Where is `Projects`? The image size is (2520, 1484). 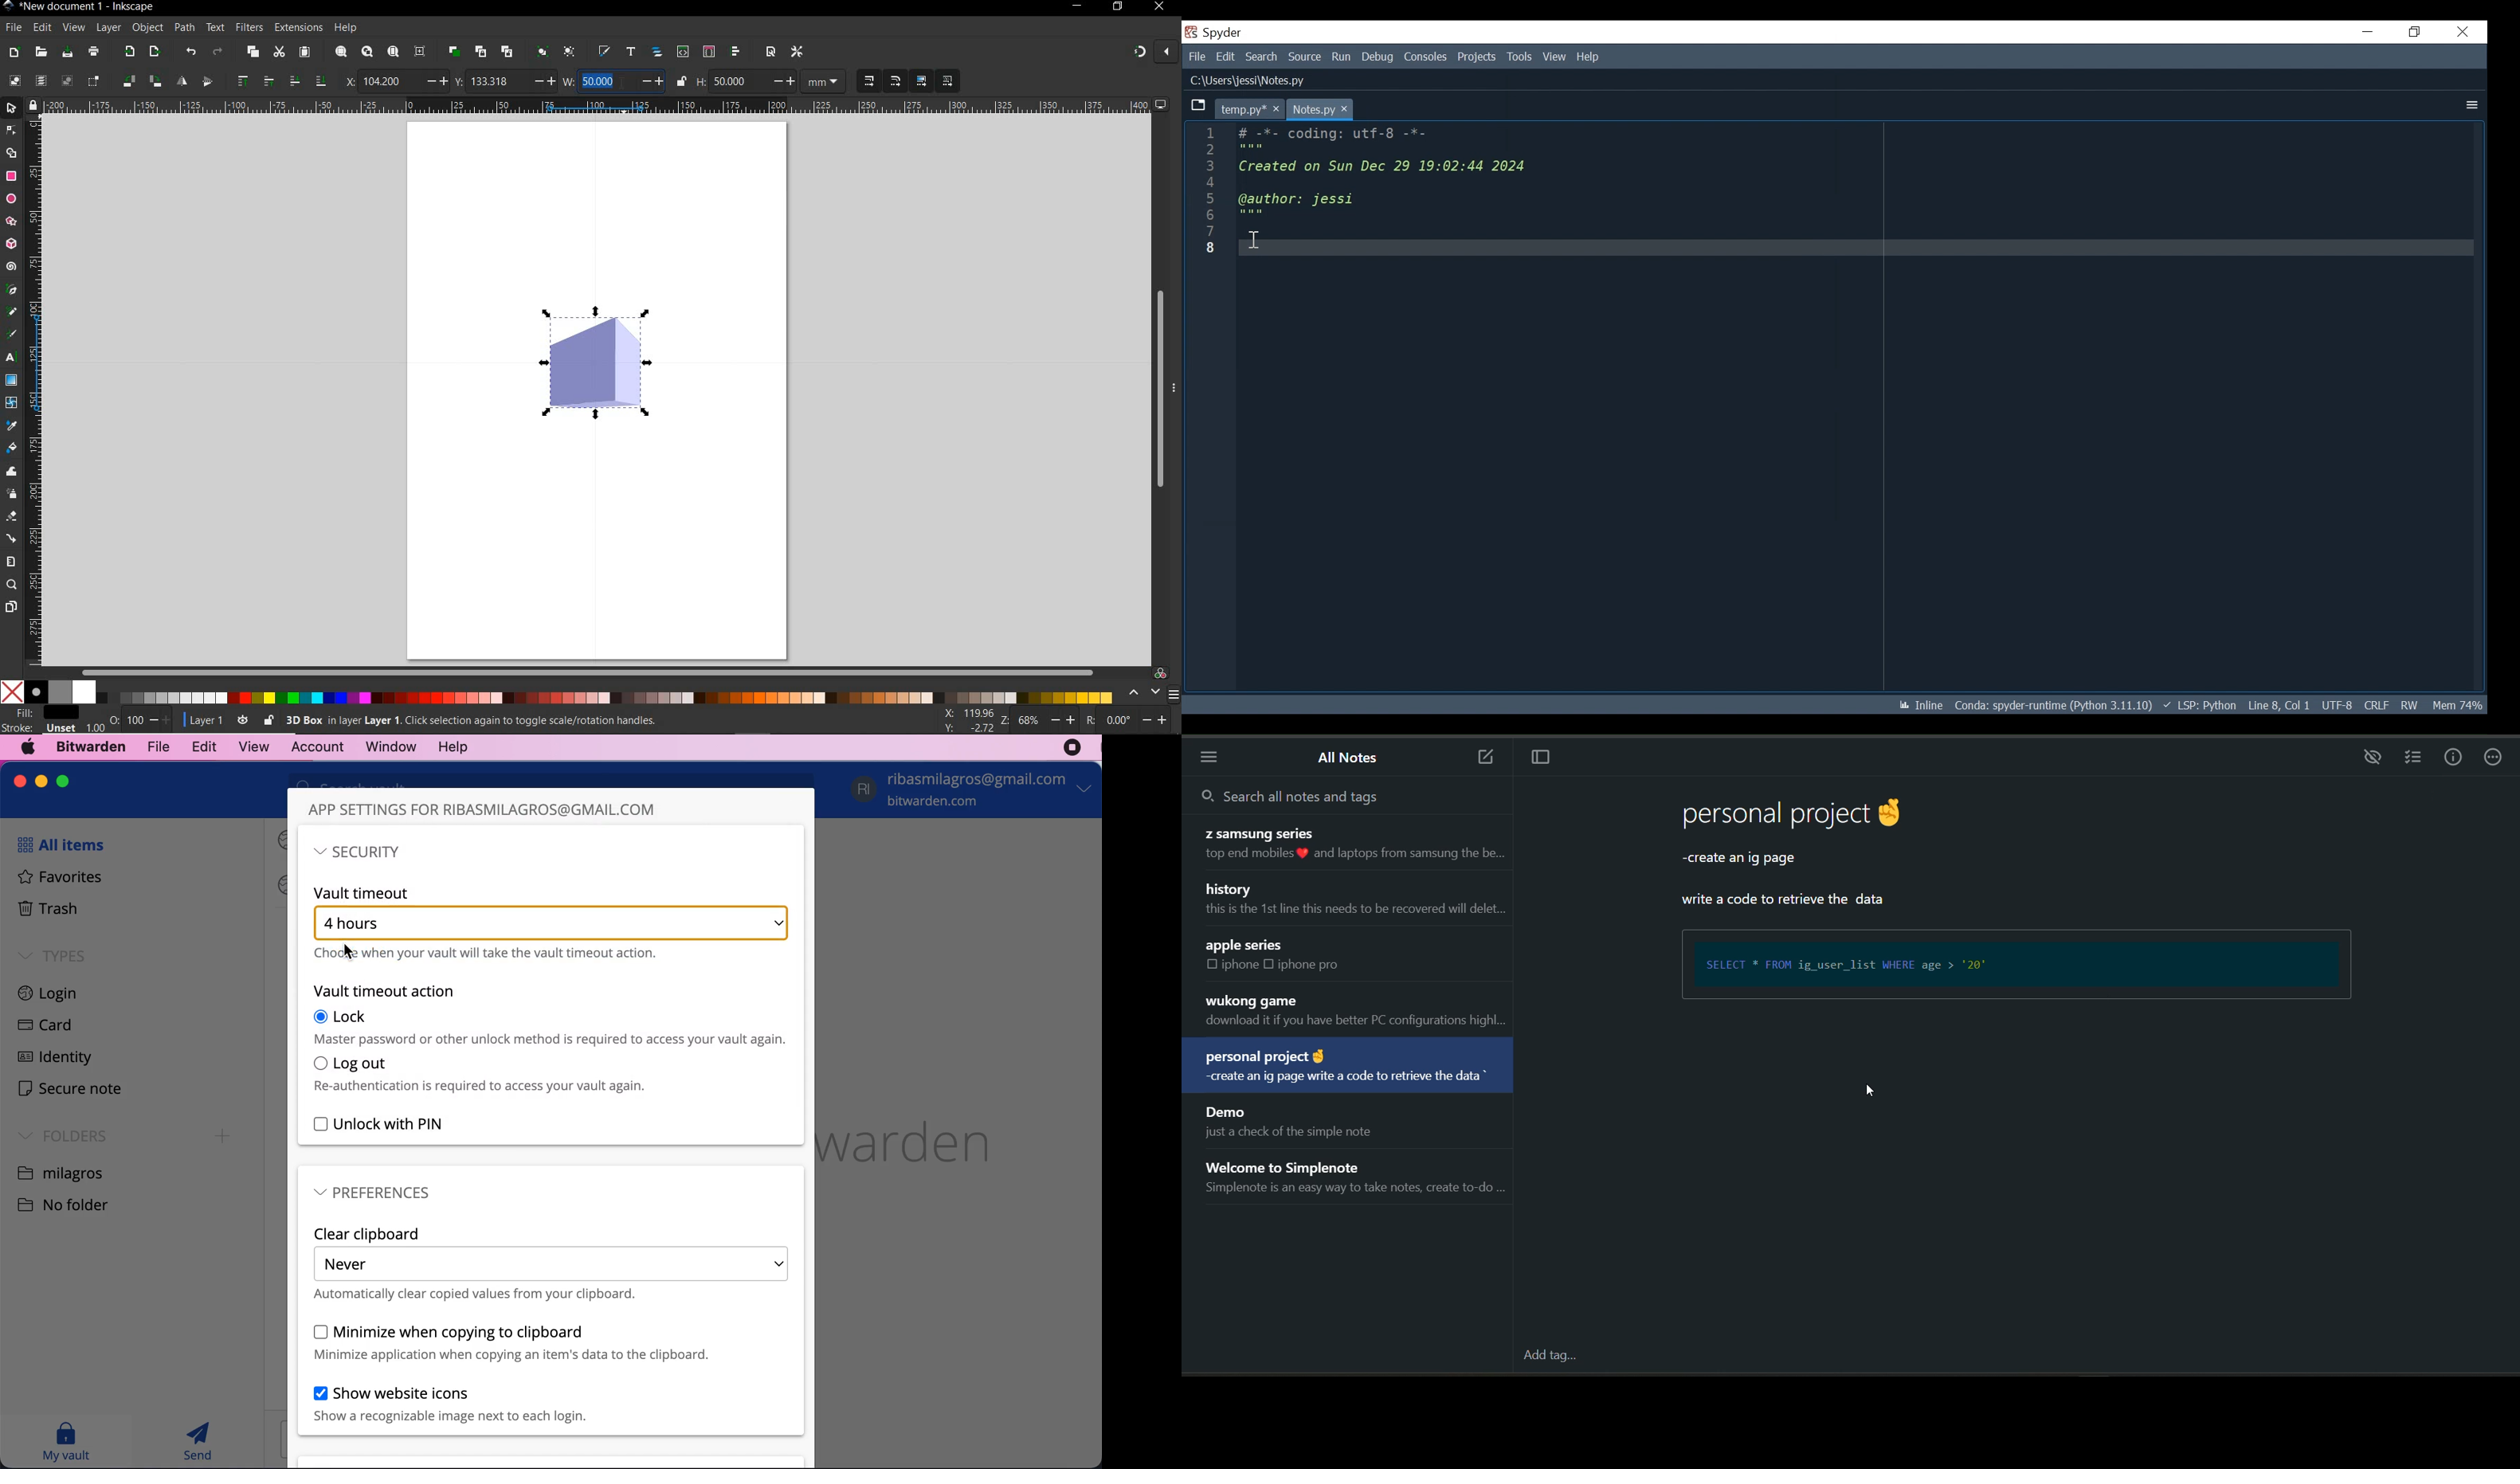 Projects is located at coordinates (1477, 57).